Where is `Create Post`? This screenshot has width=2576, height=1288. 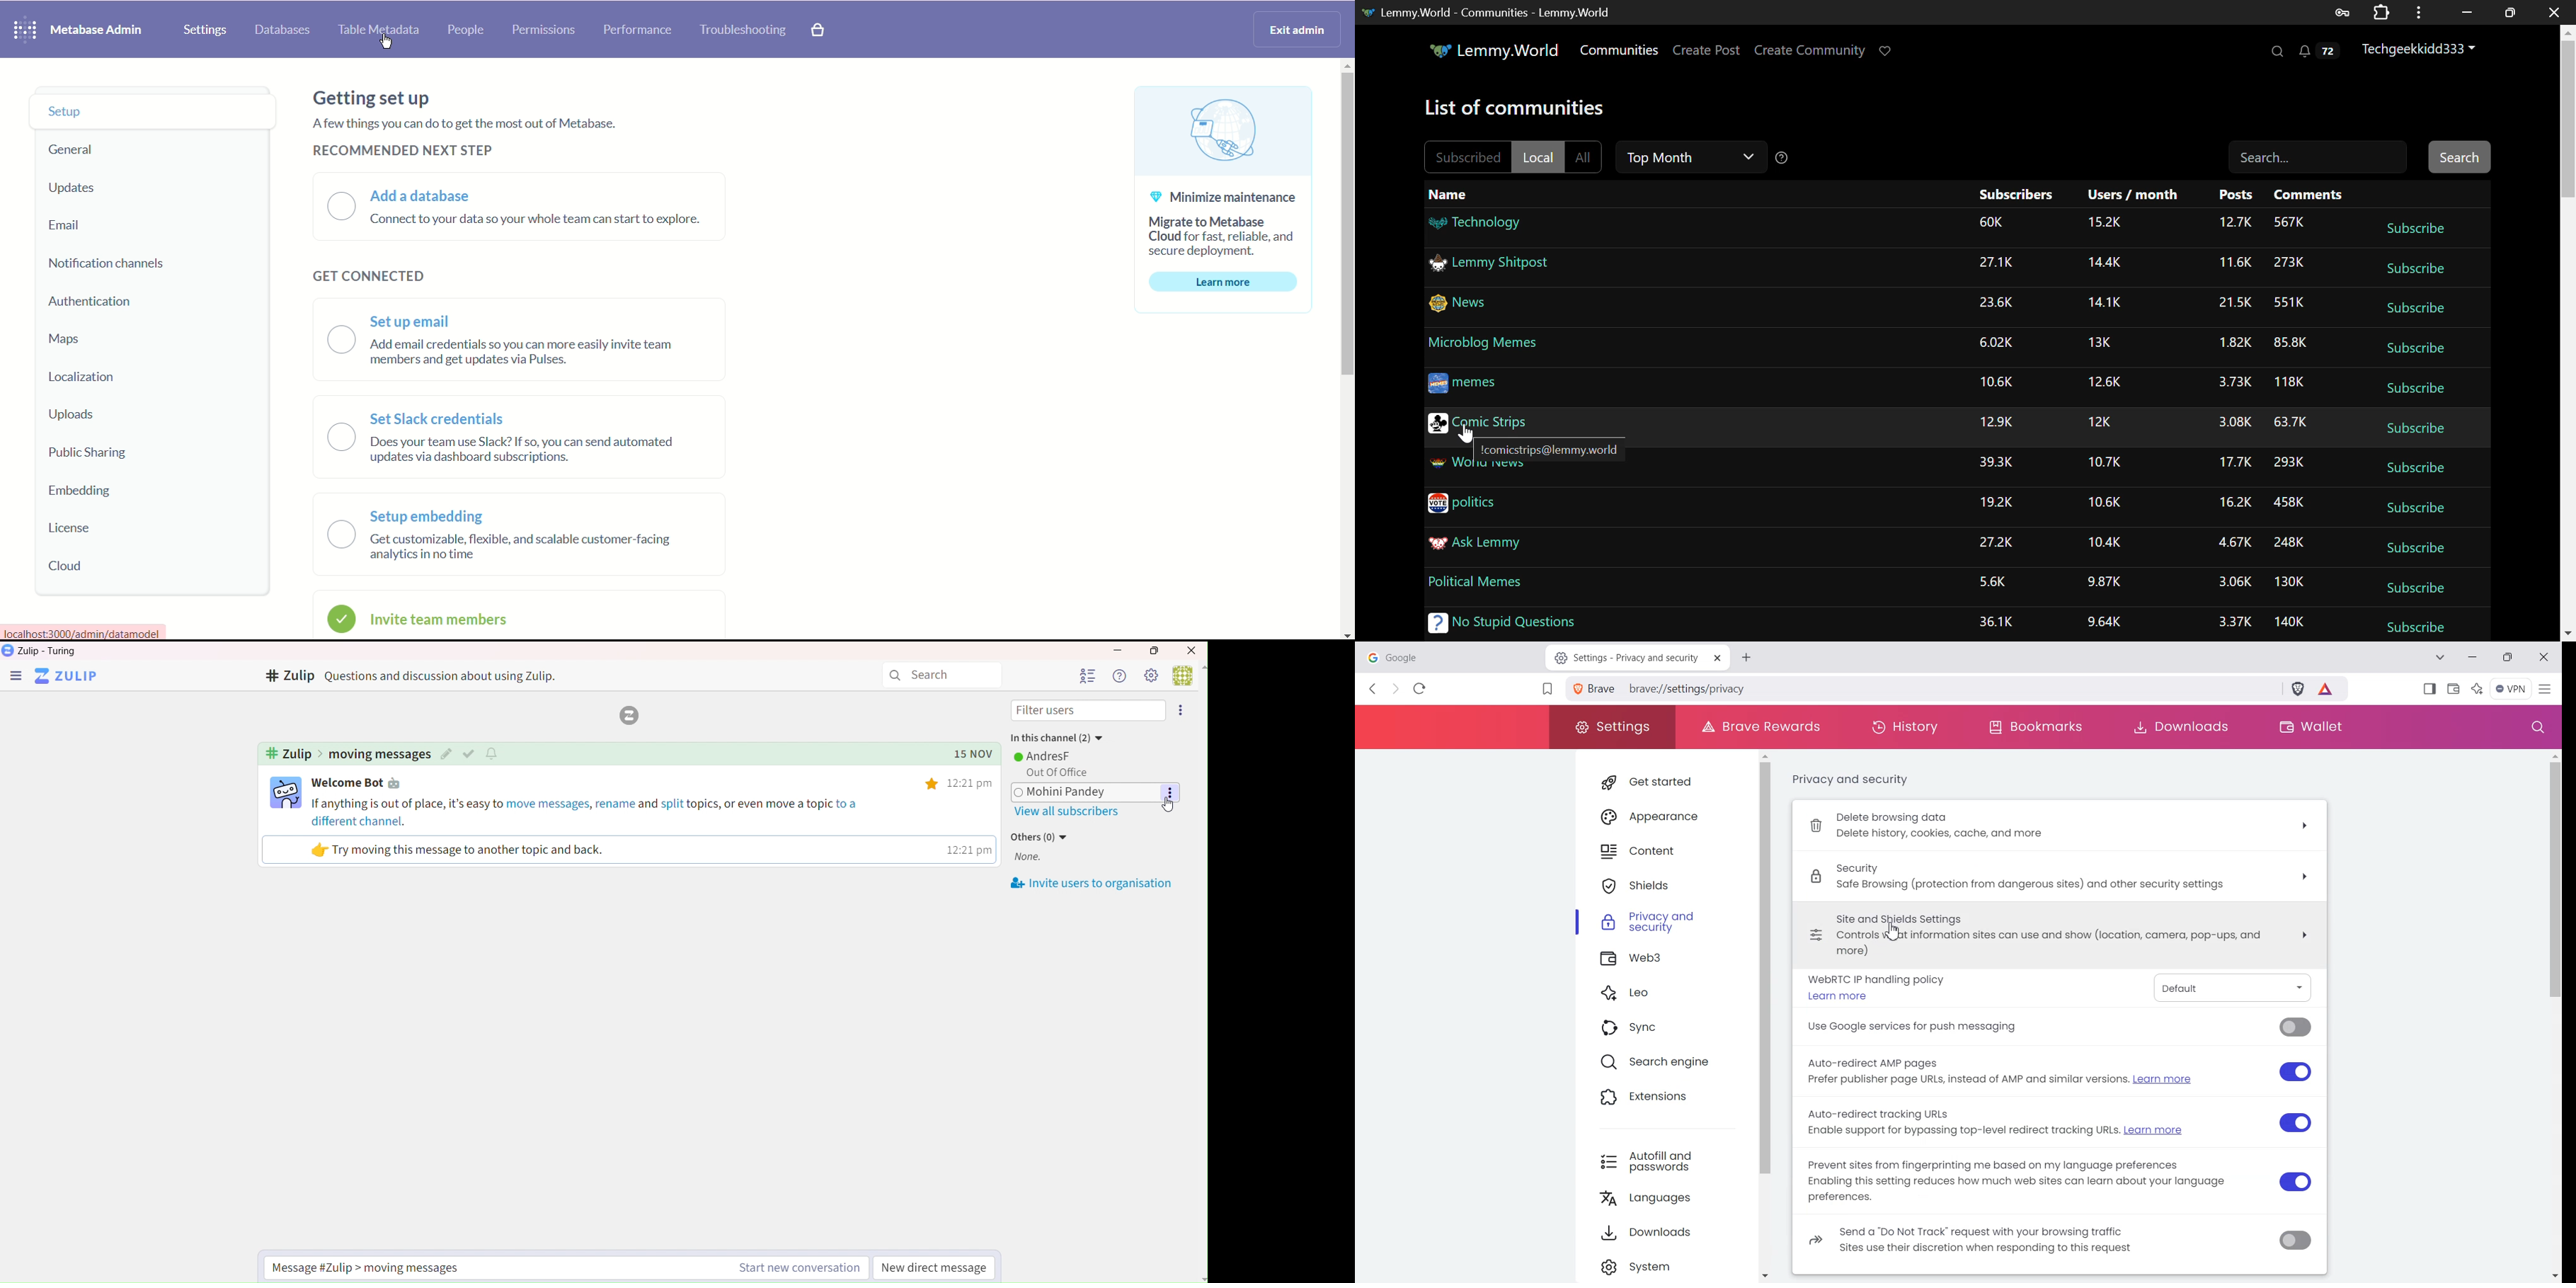
Create Post is located at coordinates (1709, 50).